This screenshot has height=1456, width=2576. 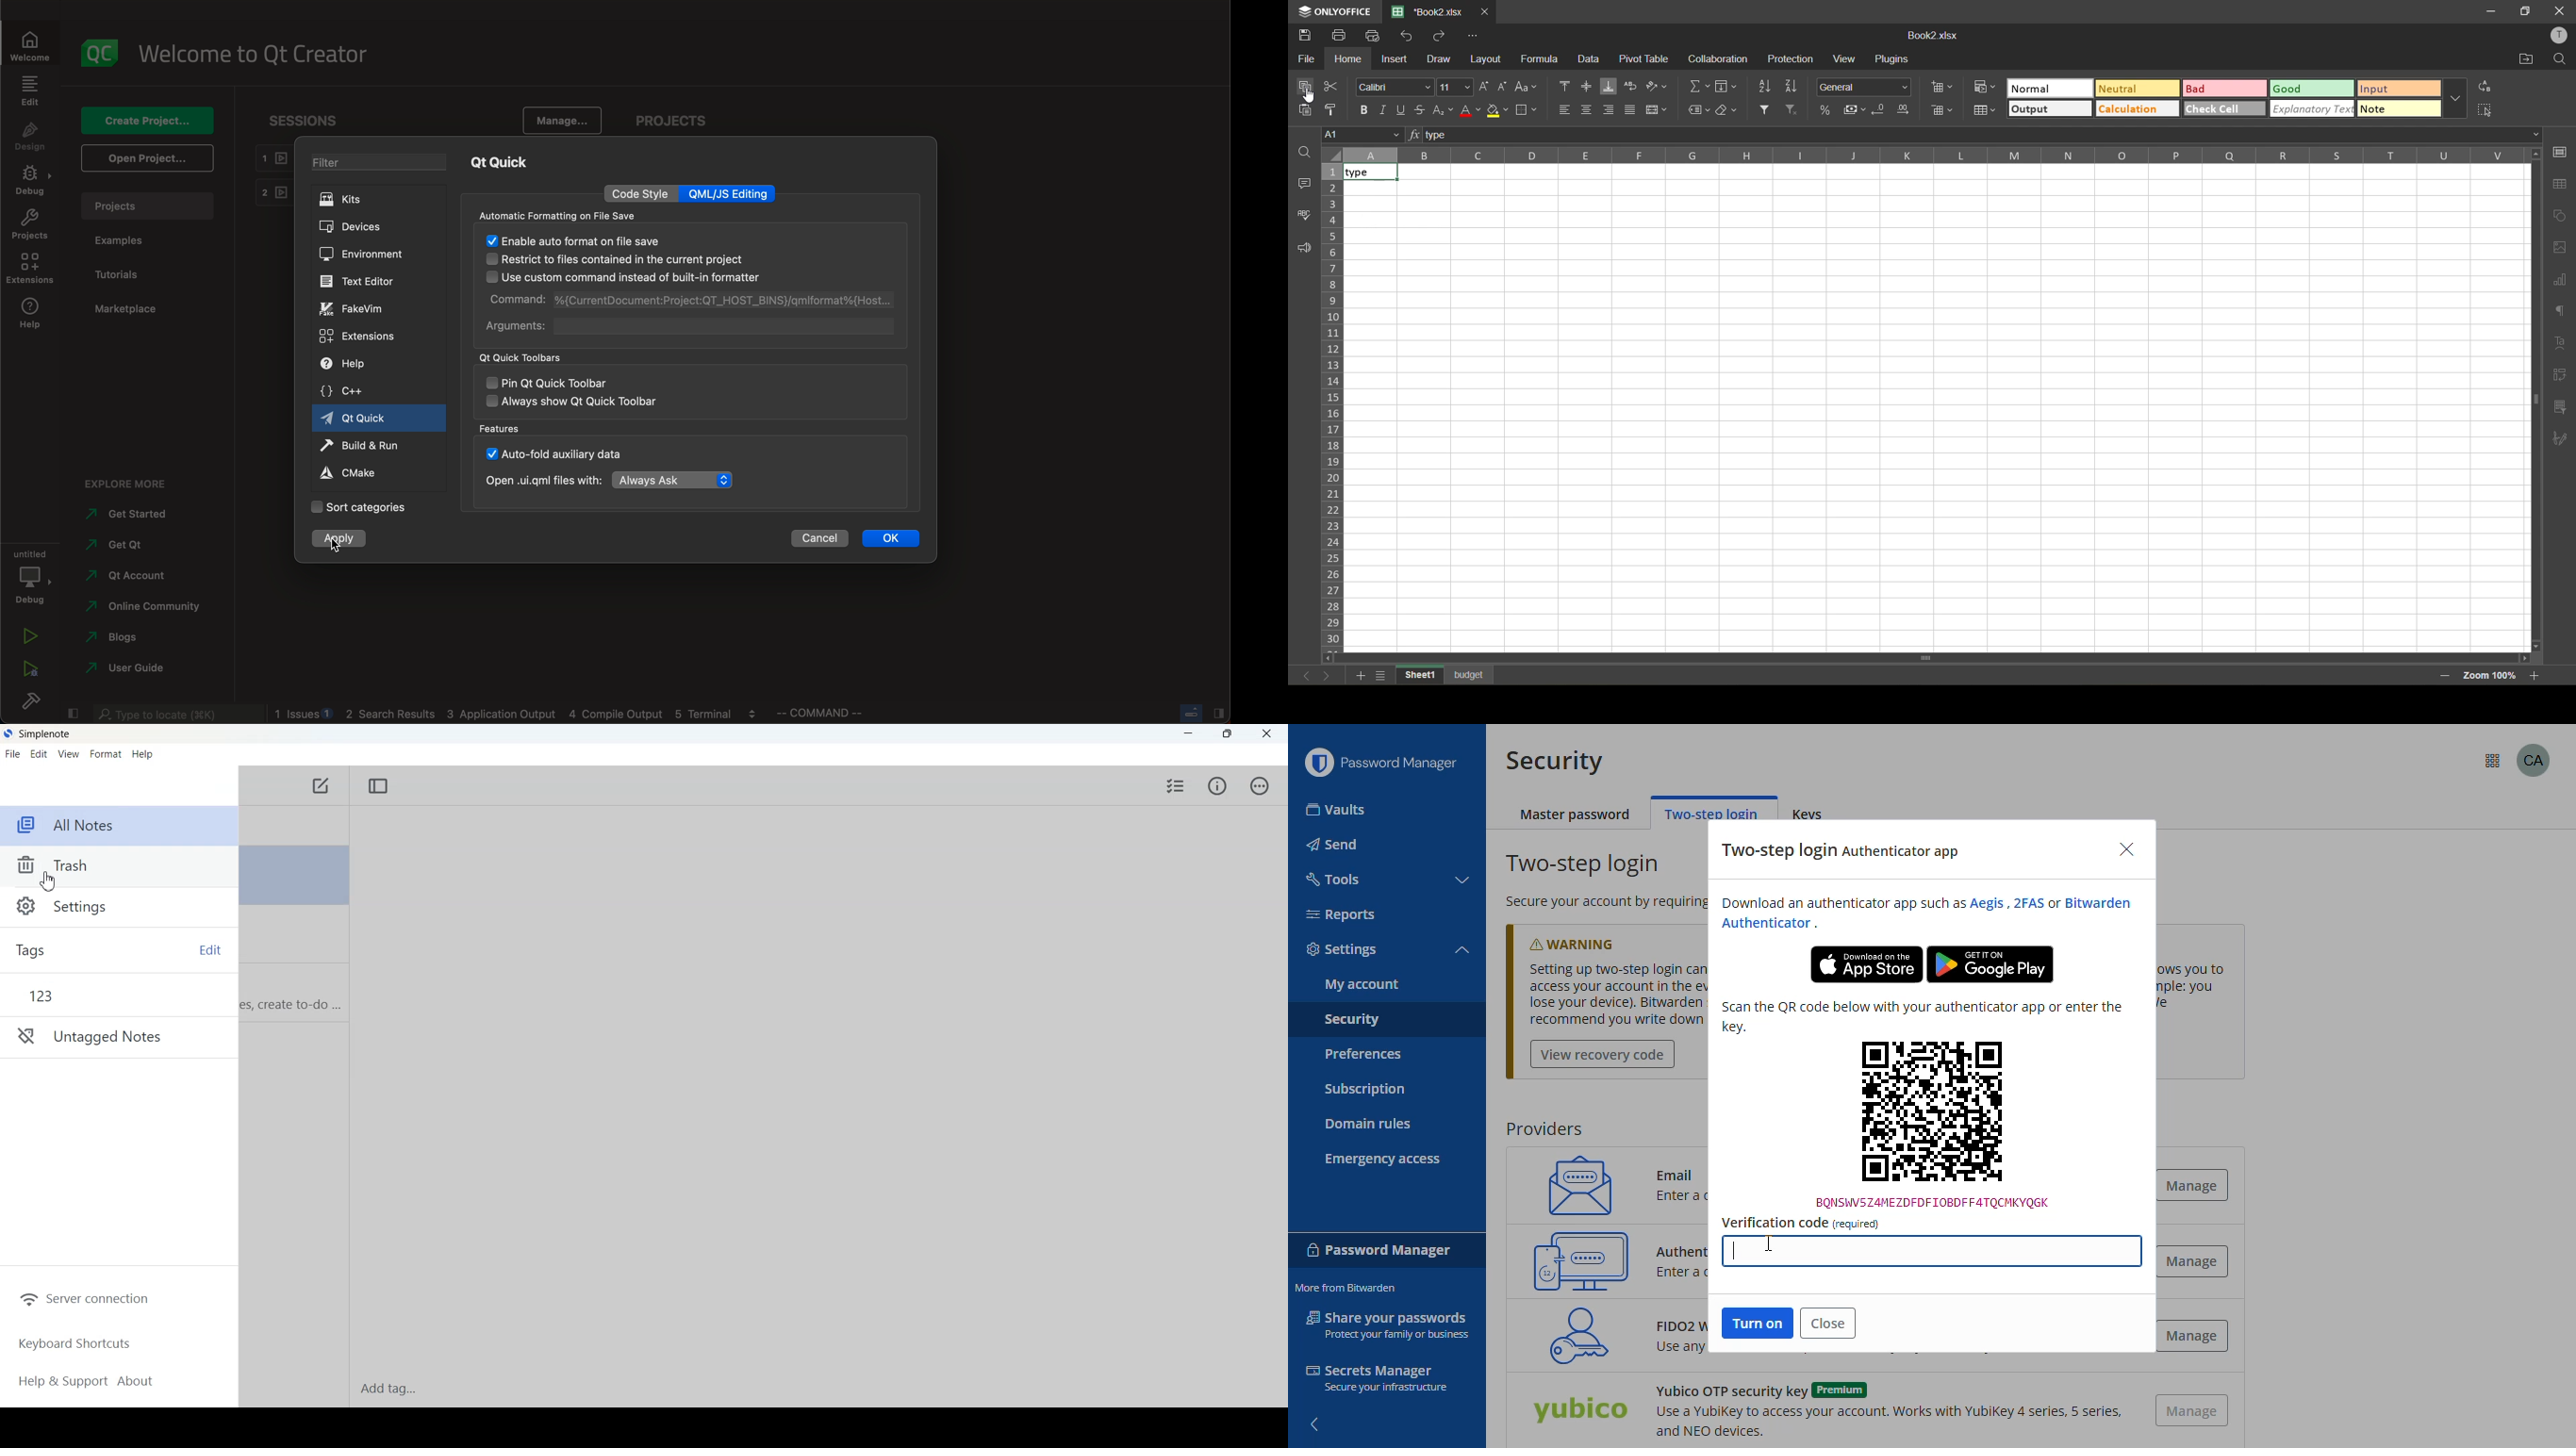 What do you see at coordinates (620, 483) in the screenshot?
I see `open with` at bounding box center [620, 483].